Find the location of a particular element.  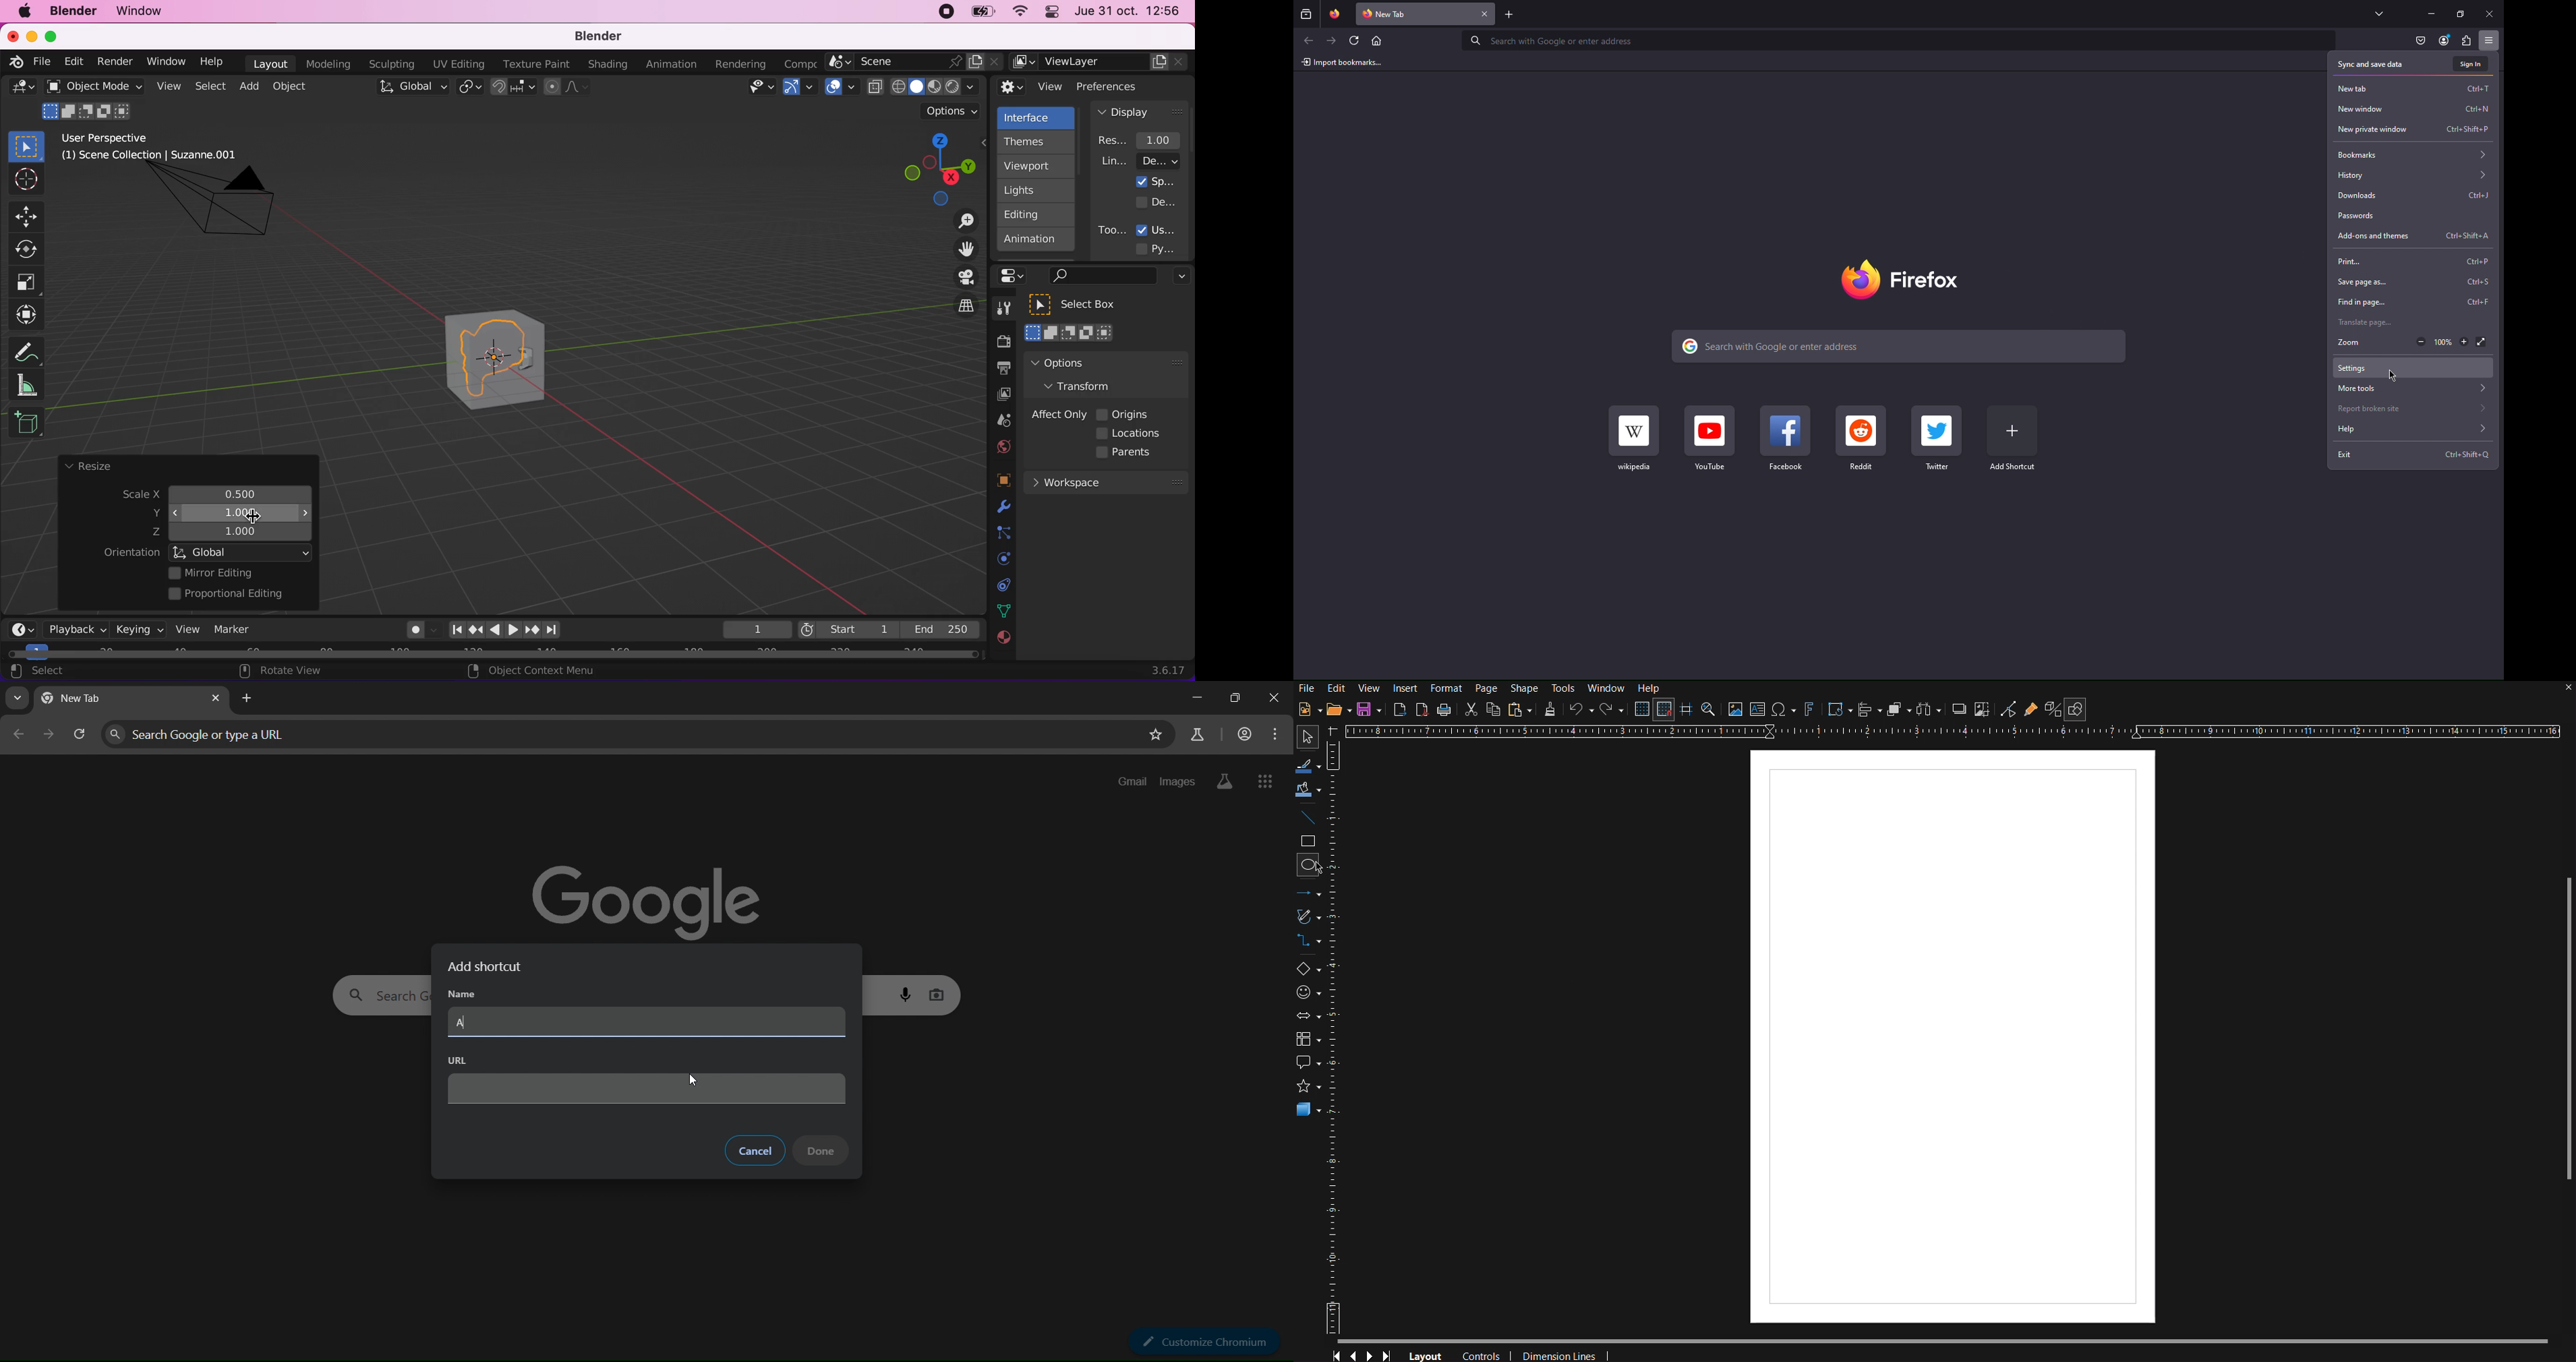

Home page is located at coordinates (1376, 40).